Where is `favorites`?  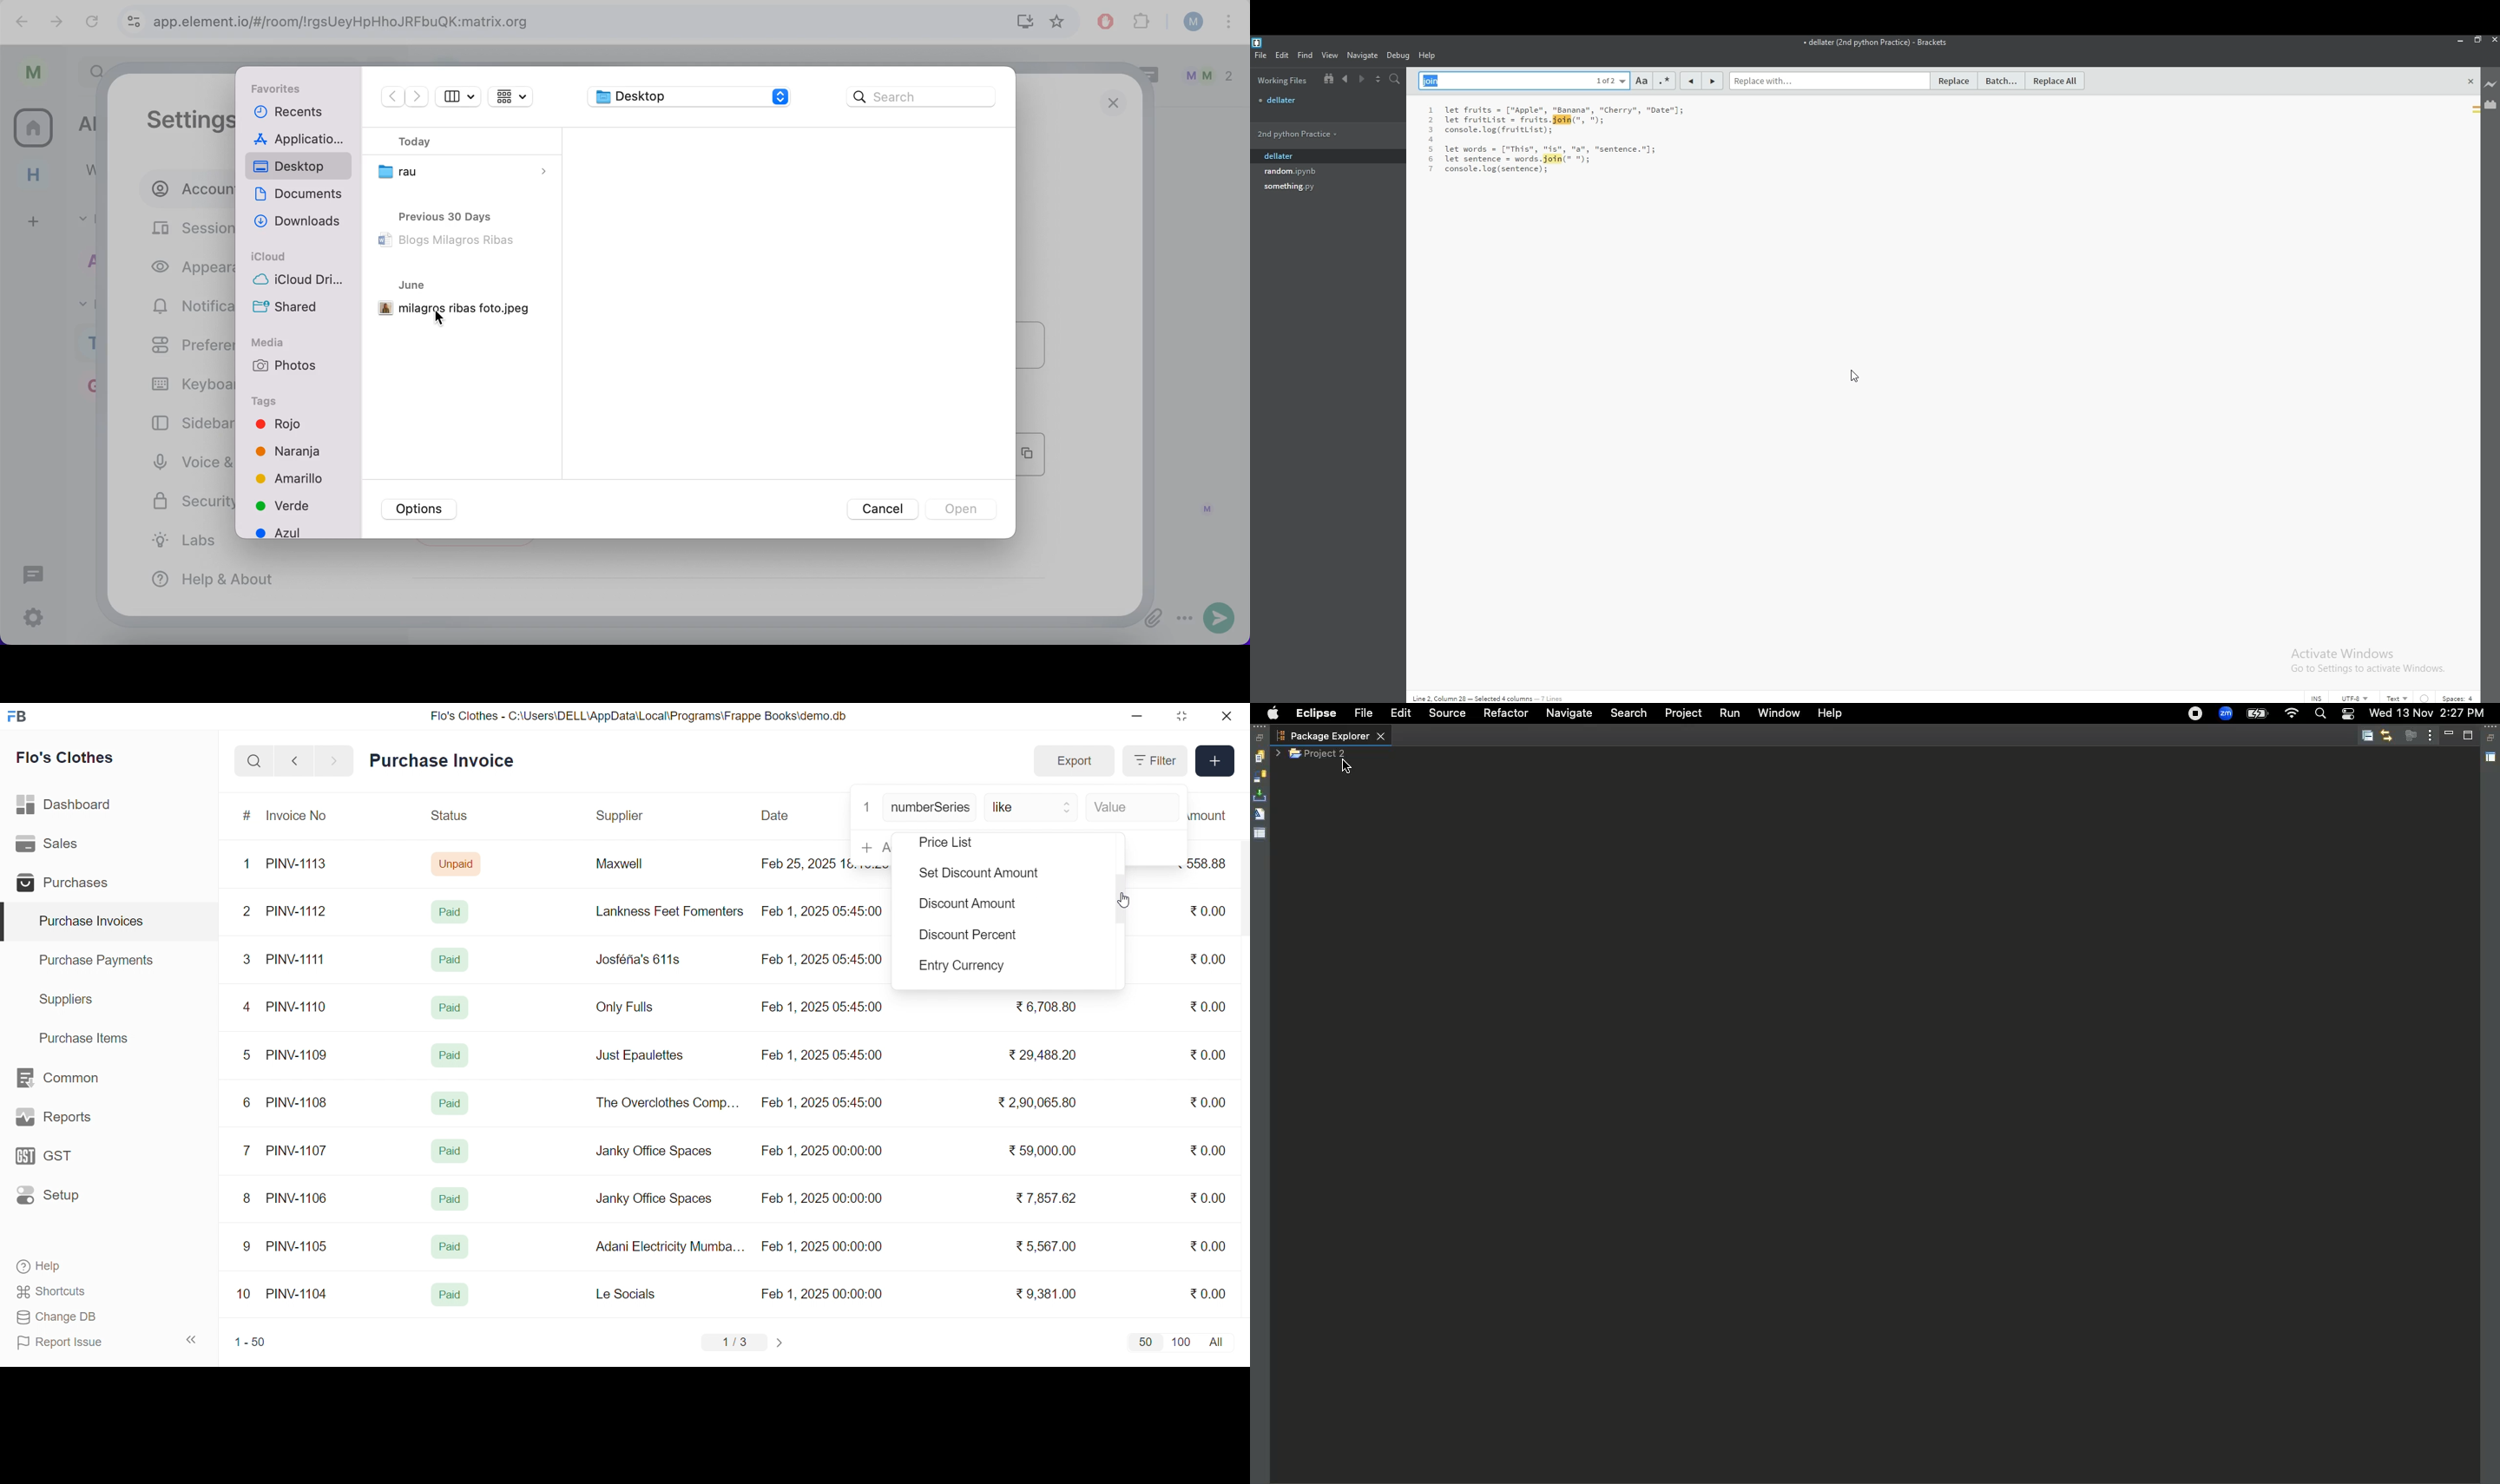 favorites is located at coordinates (283, 88).